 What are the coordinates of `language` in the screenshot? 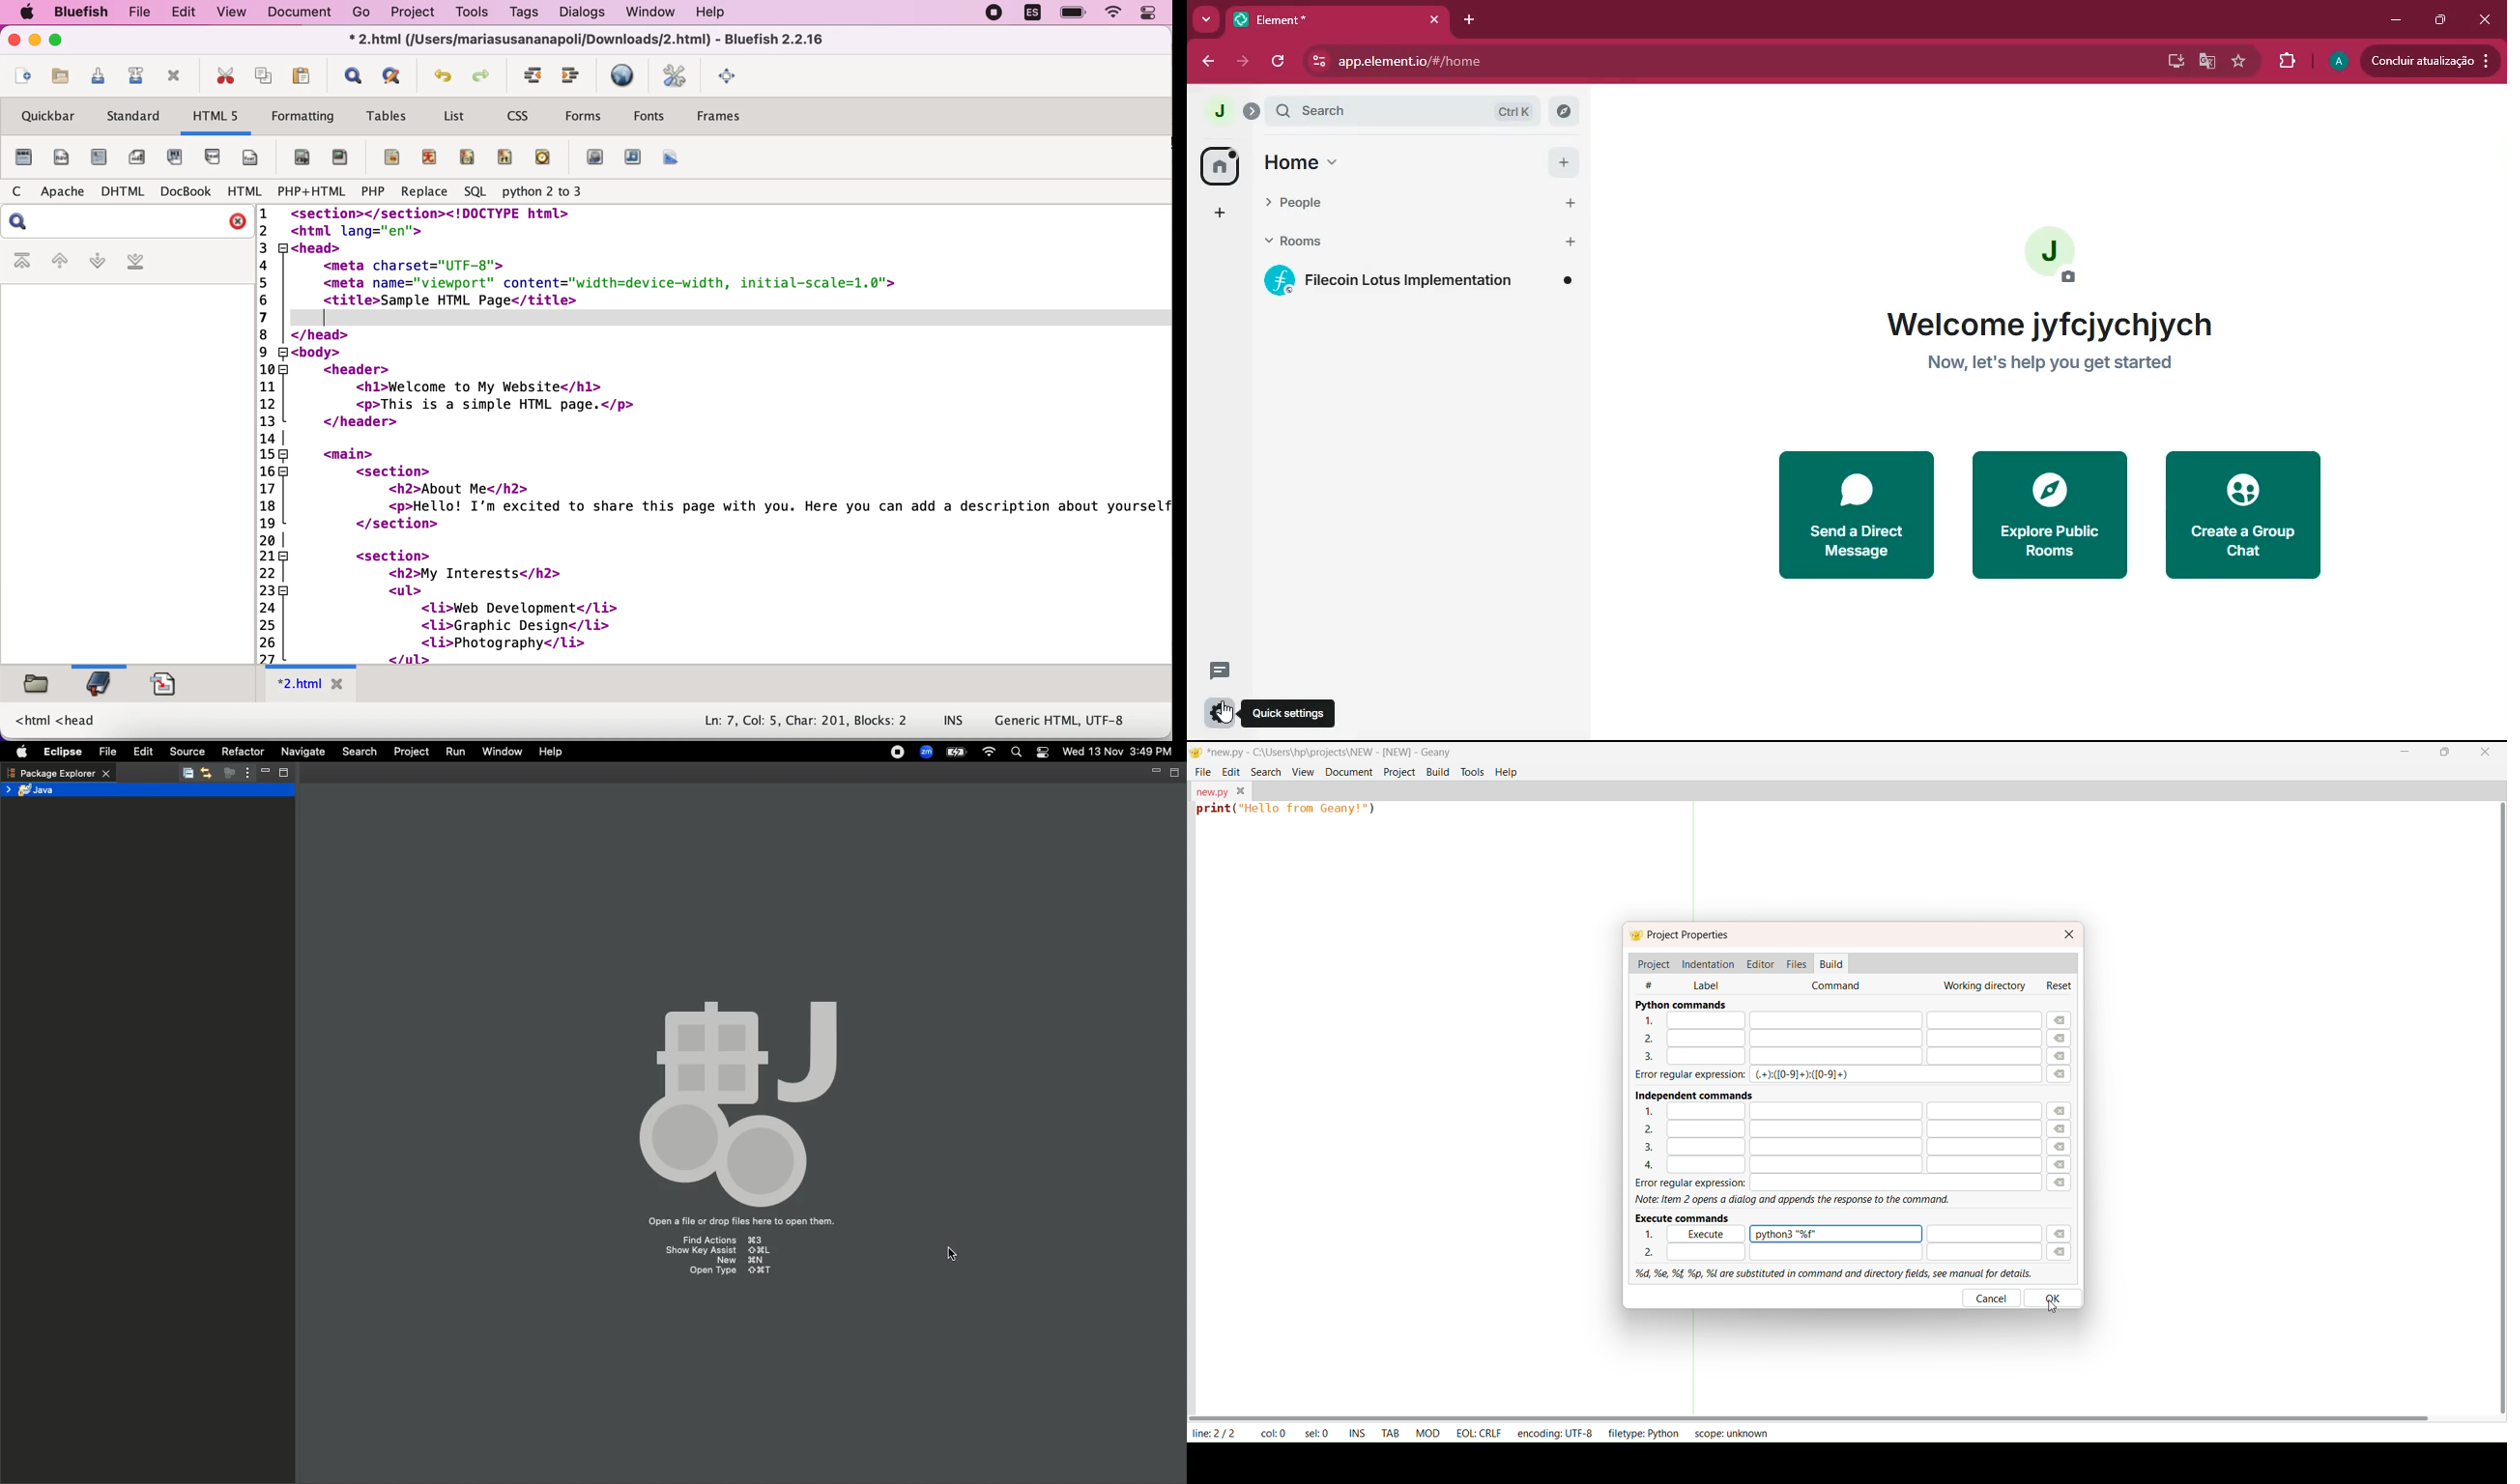 It's located at (1035, 12).